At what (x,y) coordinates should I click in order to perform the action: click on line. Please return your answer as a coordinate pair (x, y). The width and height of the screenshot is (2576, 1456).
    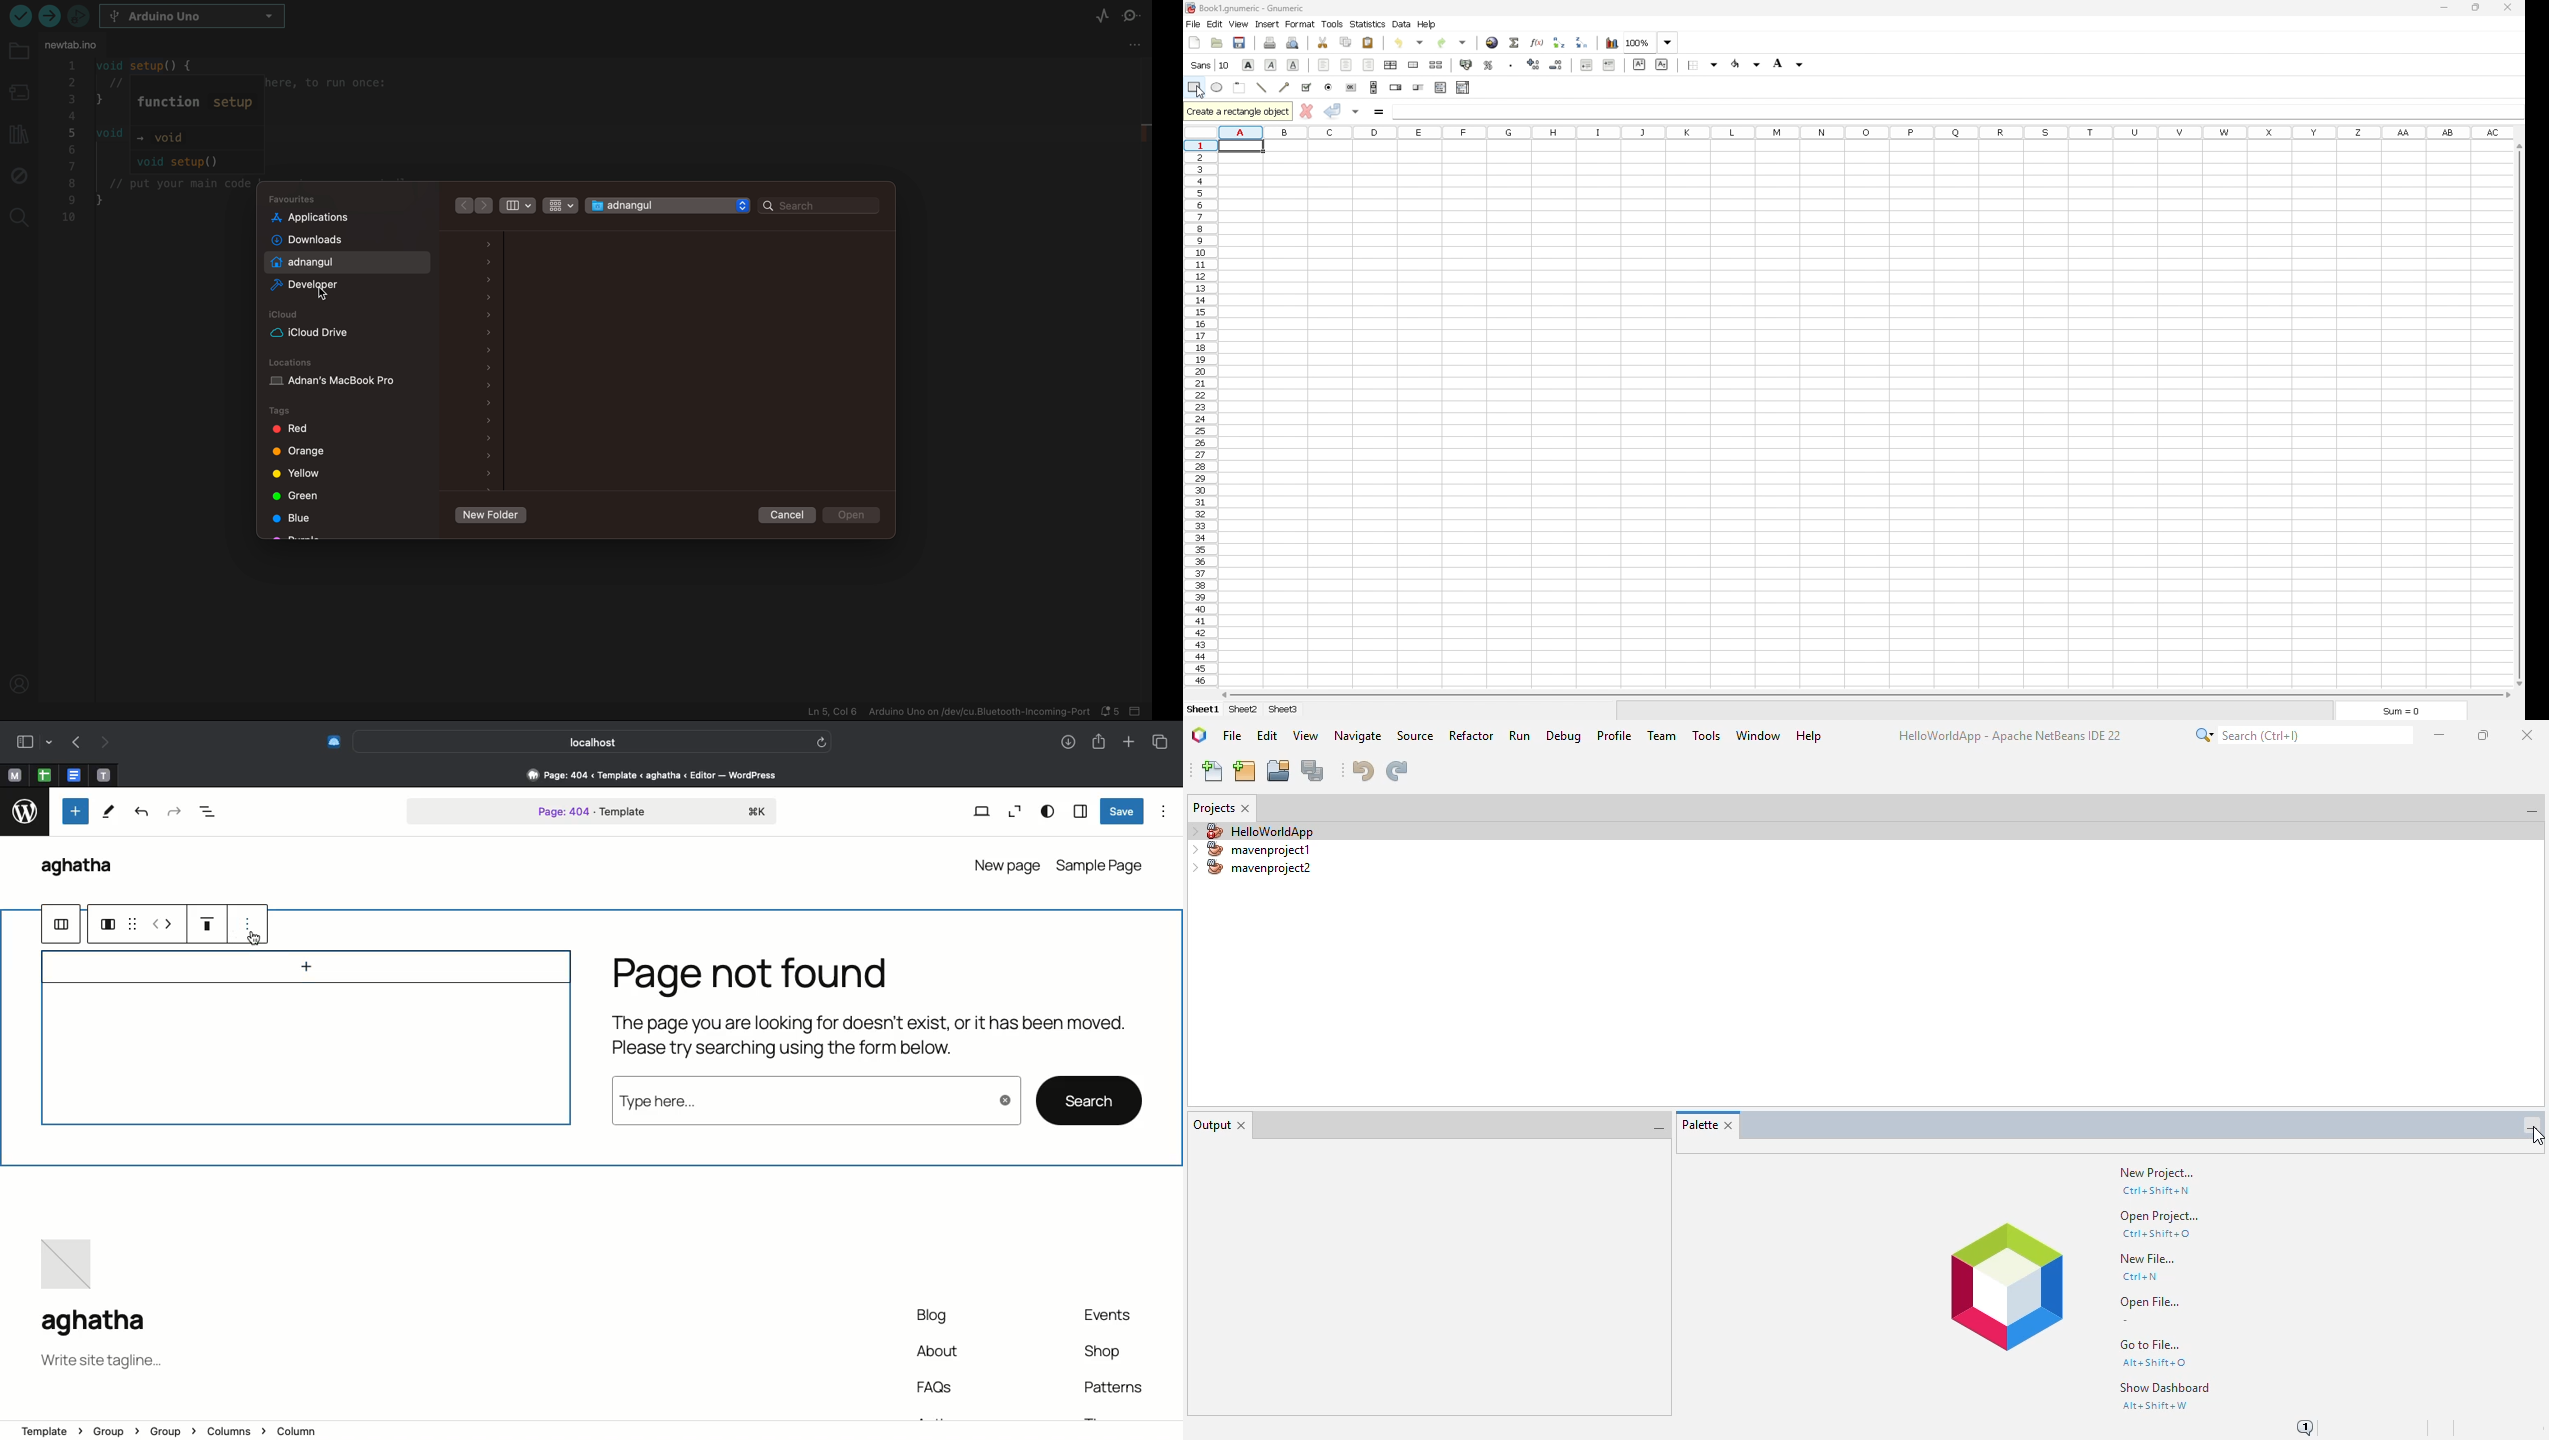
    Looking at the image, I should click on (1261, 87).